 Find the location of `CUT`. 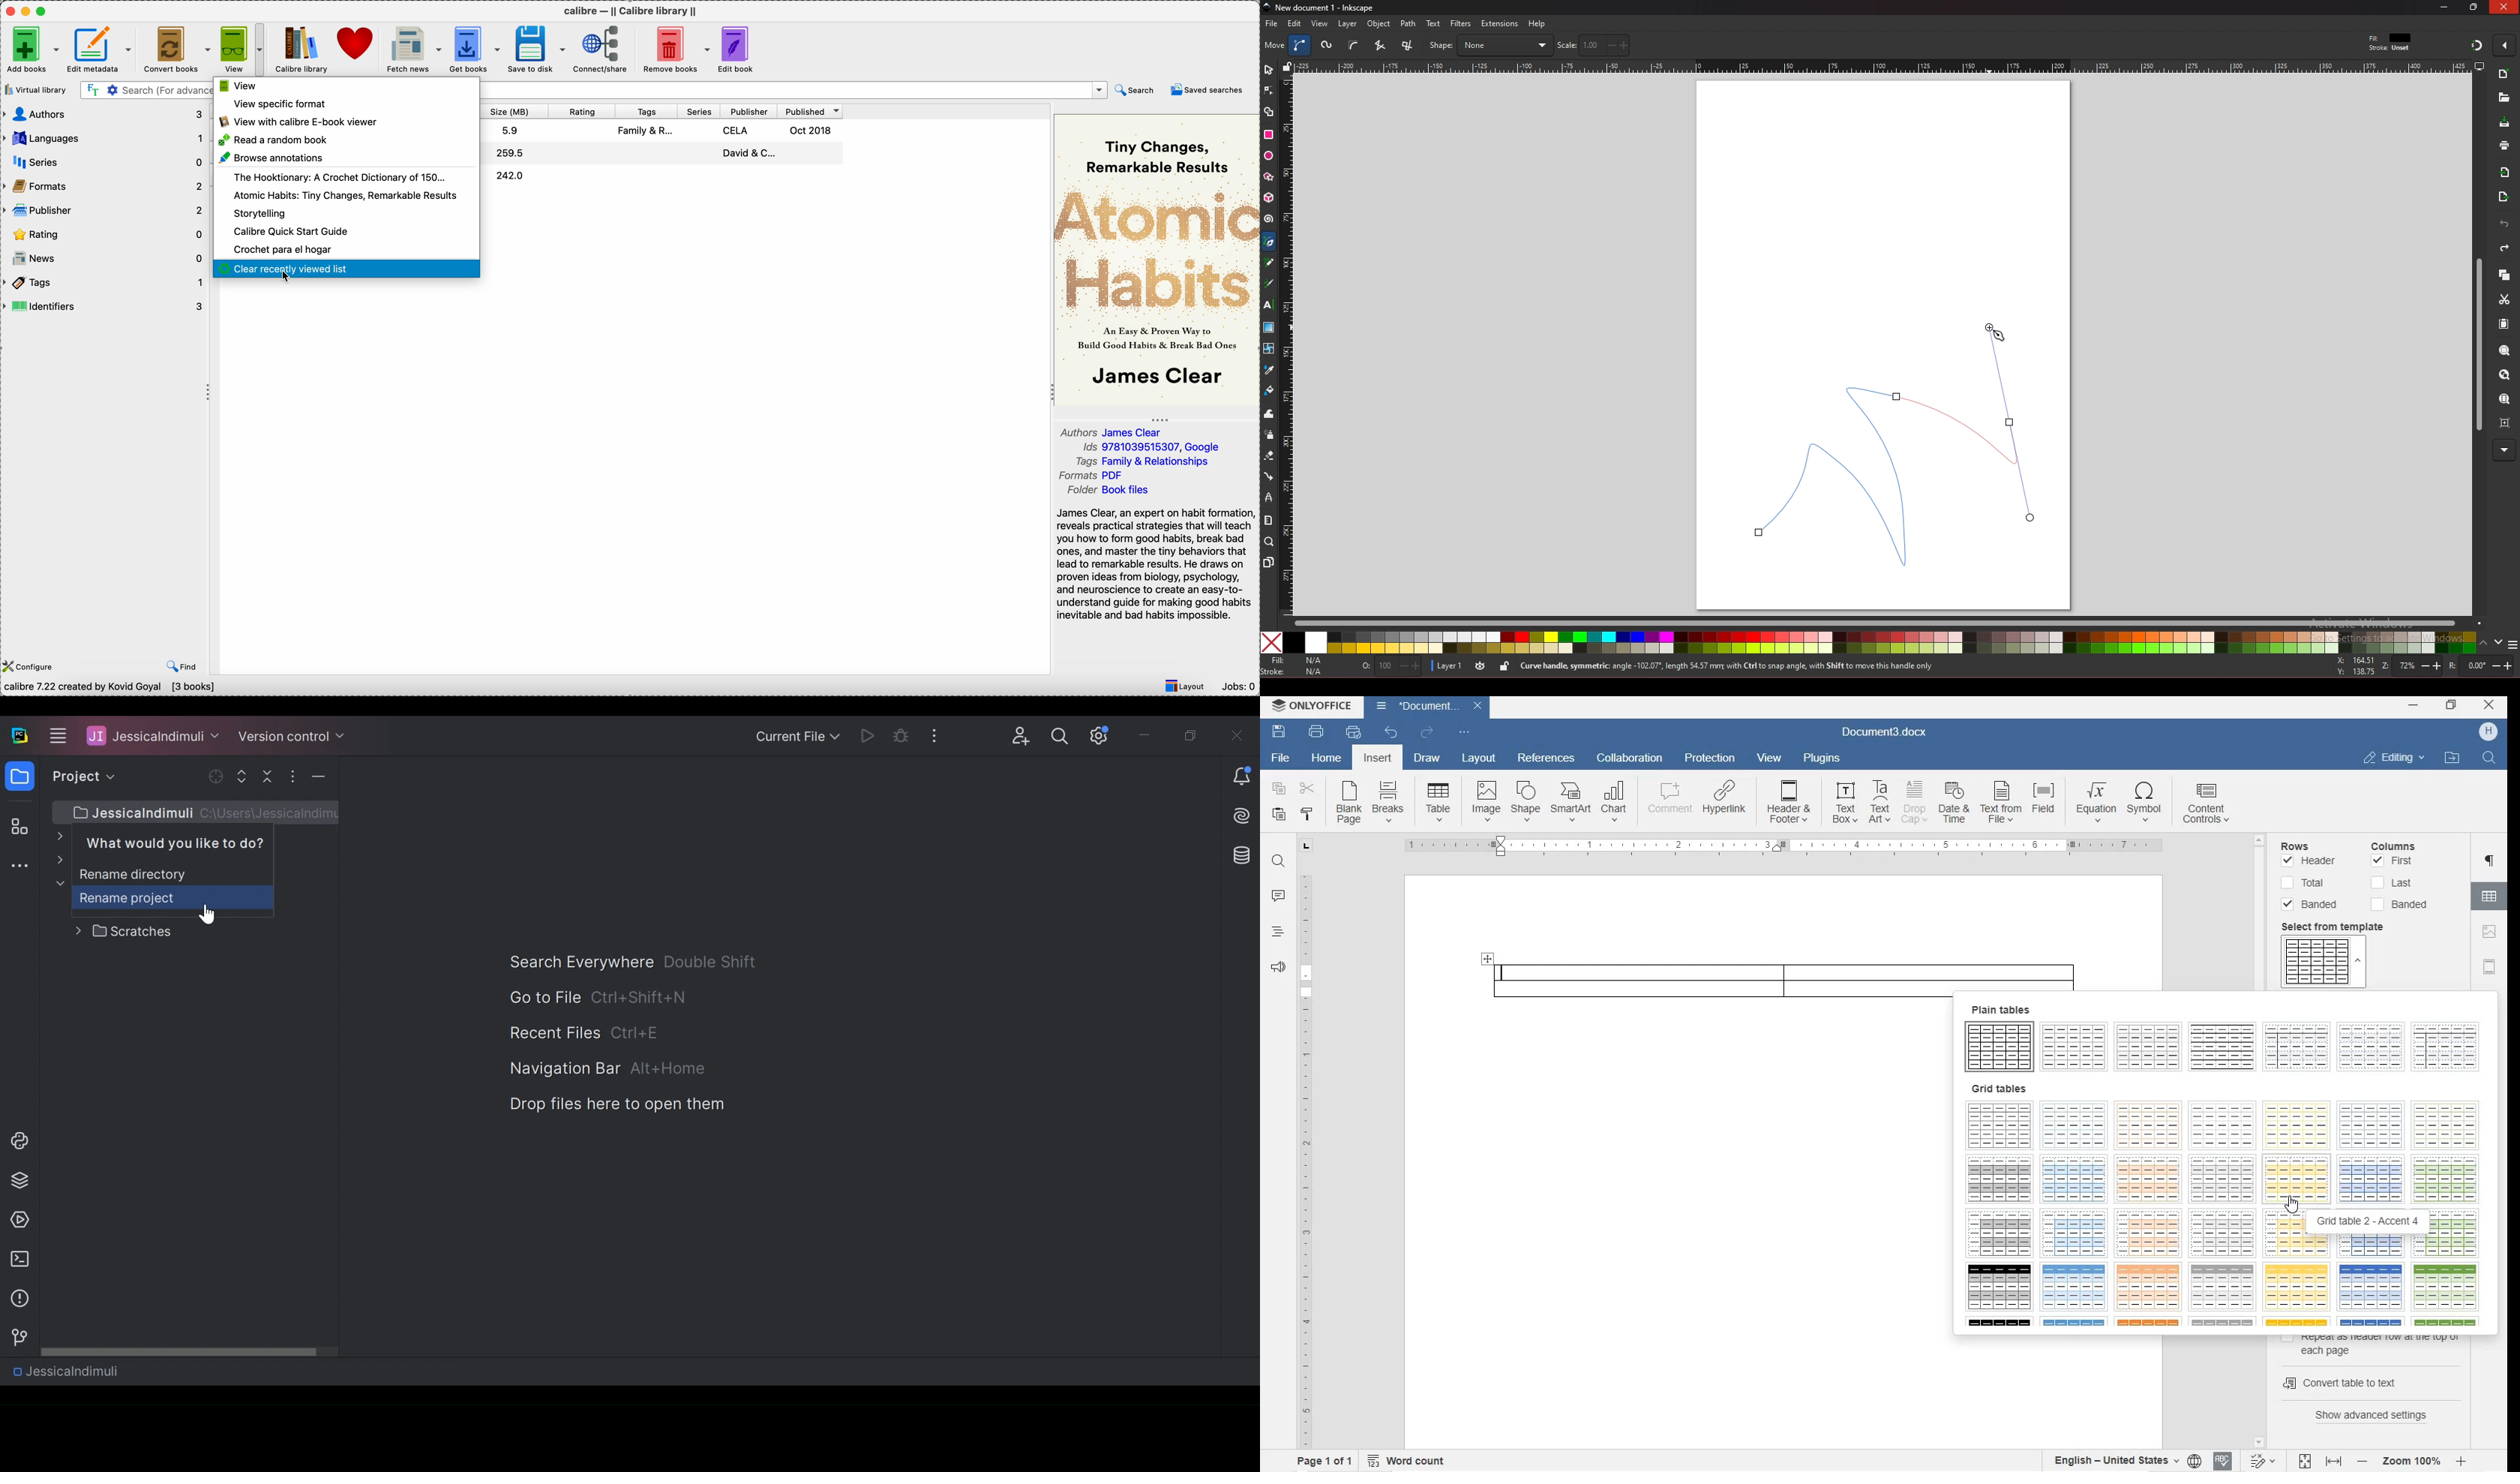

CUT is located at coordinates (1311, 791).